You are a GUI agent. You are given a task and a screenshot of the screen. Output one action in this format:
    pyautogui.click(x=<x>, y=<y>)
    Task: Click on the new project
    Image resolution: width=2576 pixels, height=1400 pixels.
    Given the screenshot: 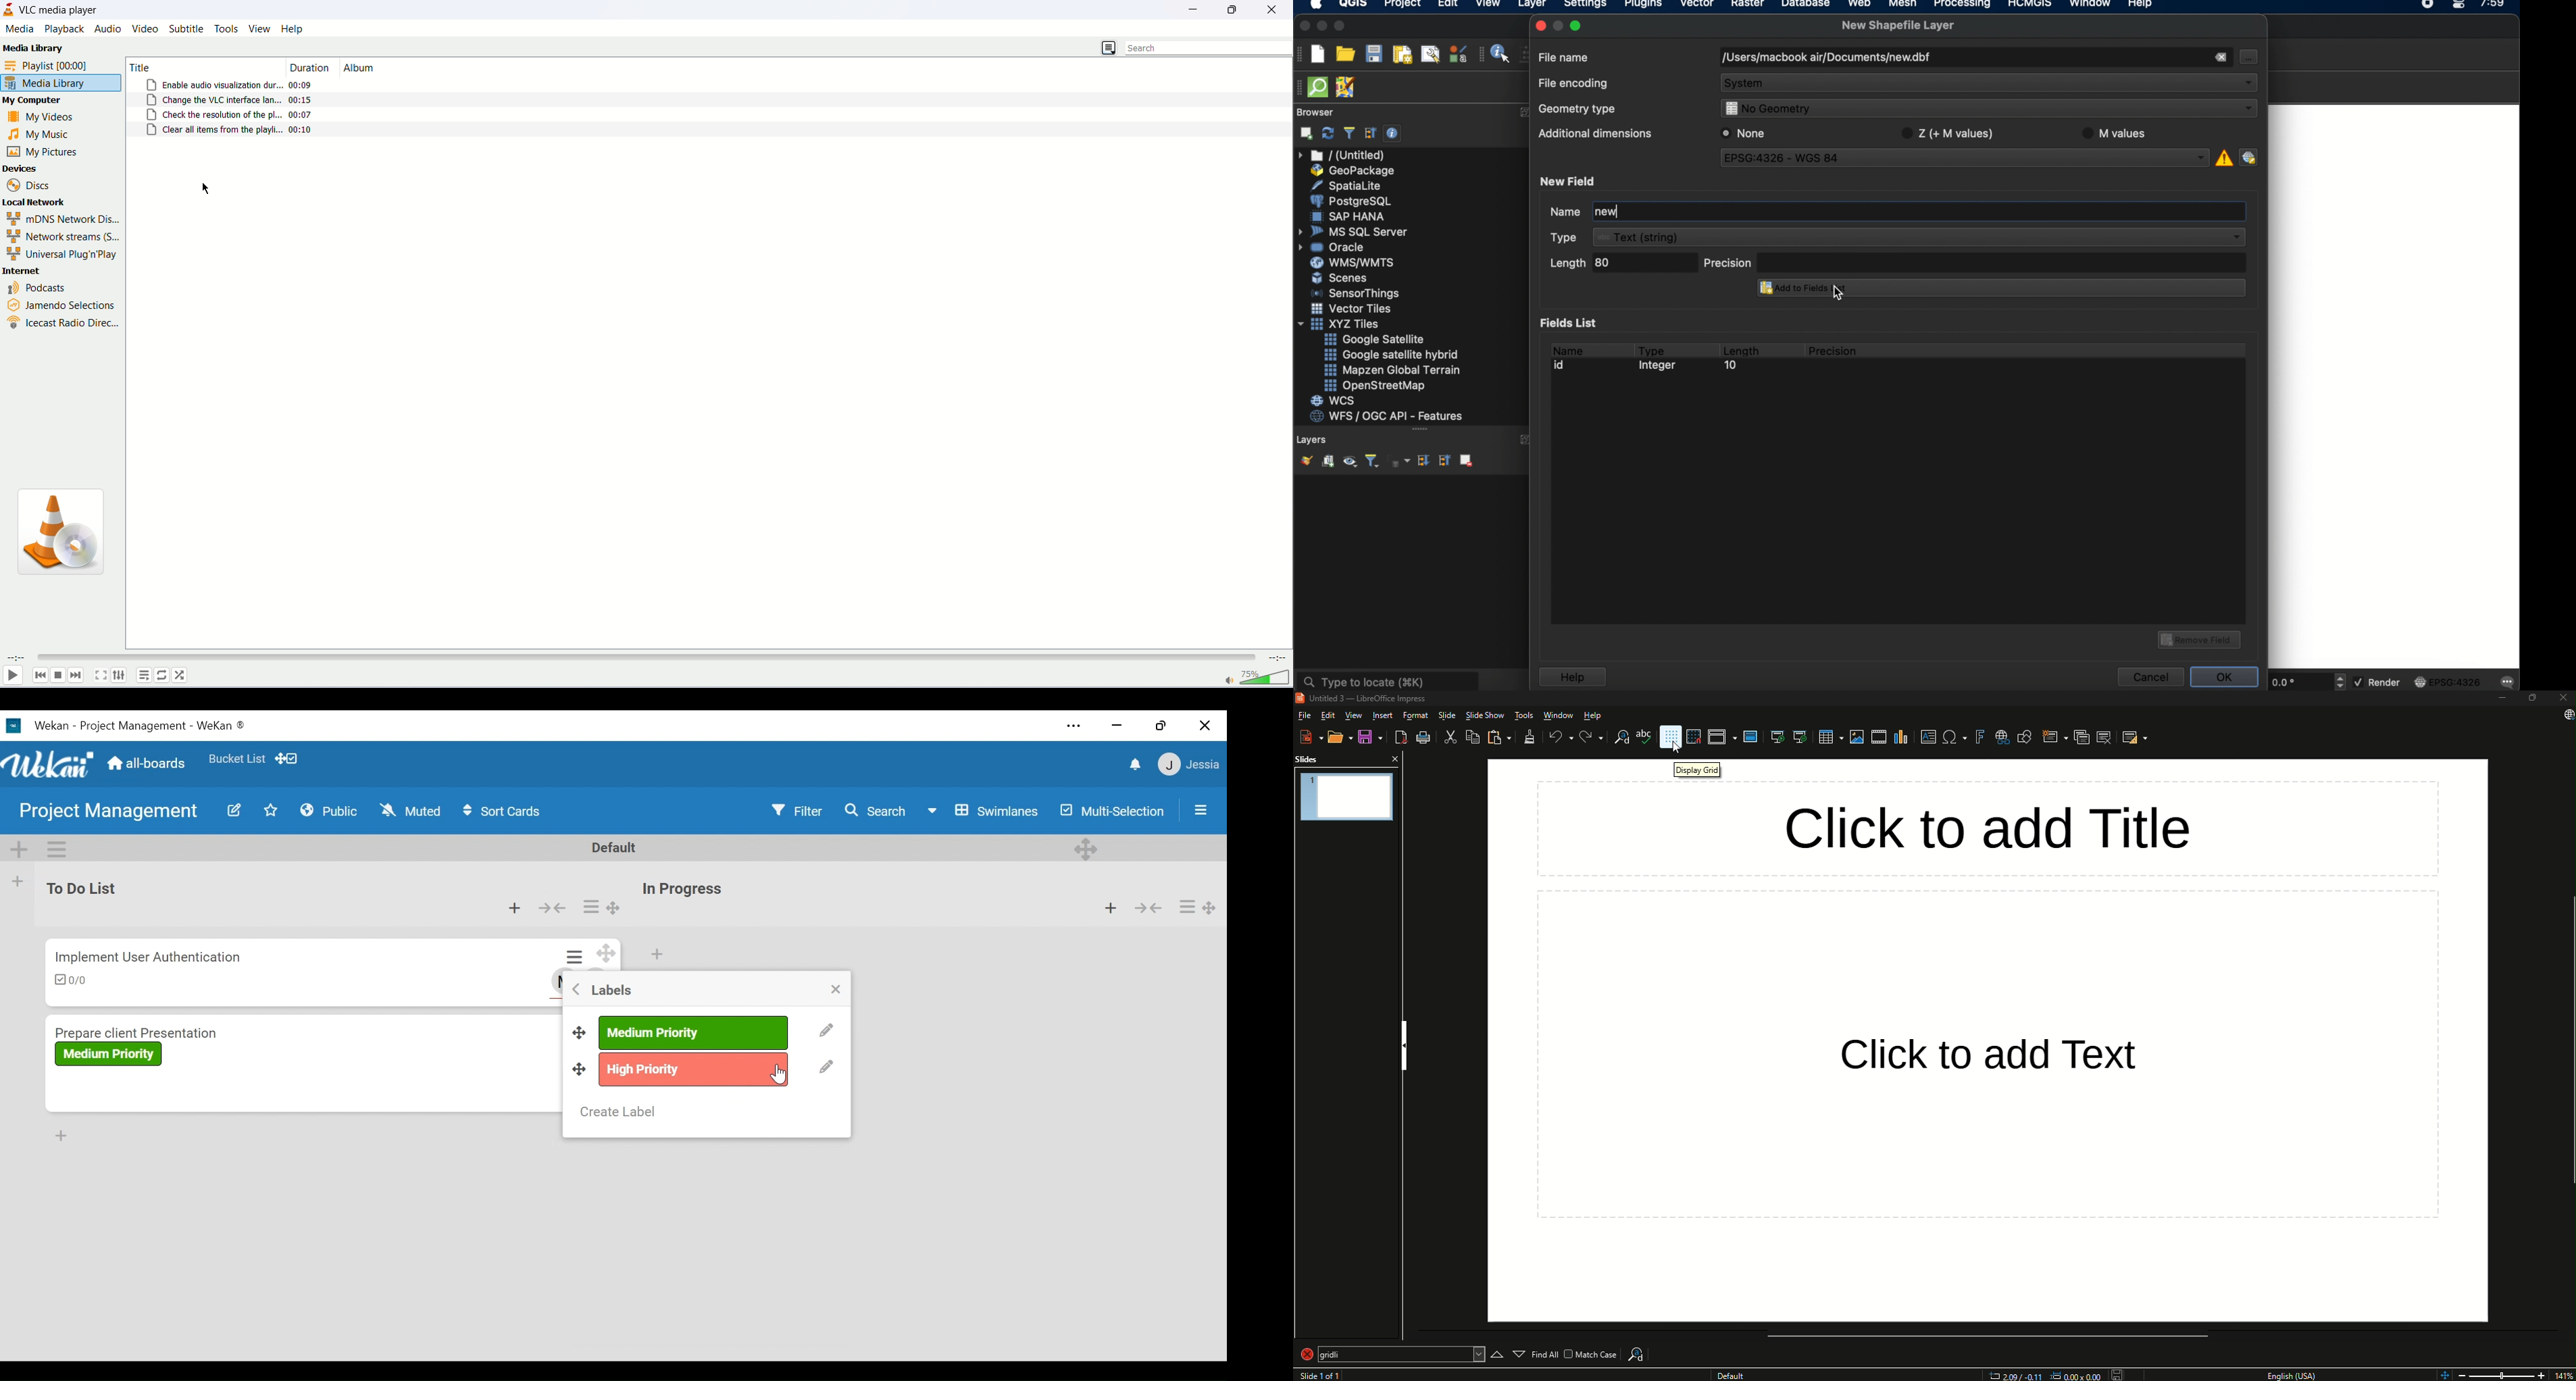 What is the action you would take?
    pyautogui.click(x=1317, y=54)
    